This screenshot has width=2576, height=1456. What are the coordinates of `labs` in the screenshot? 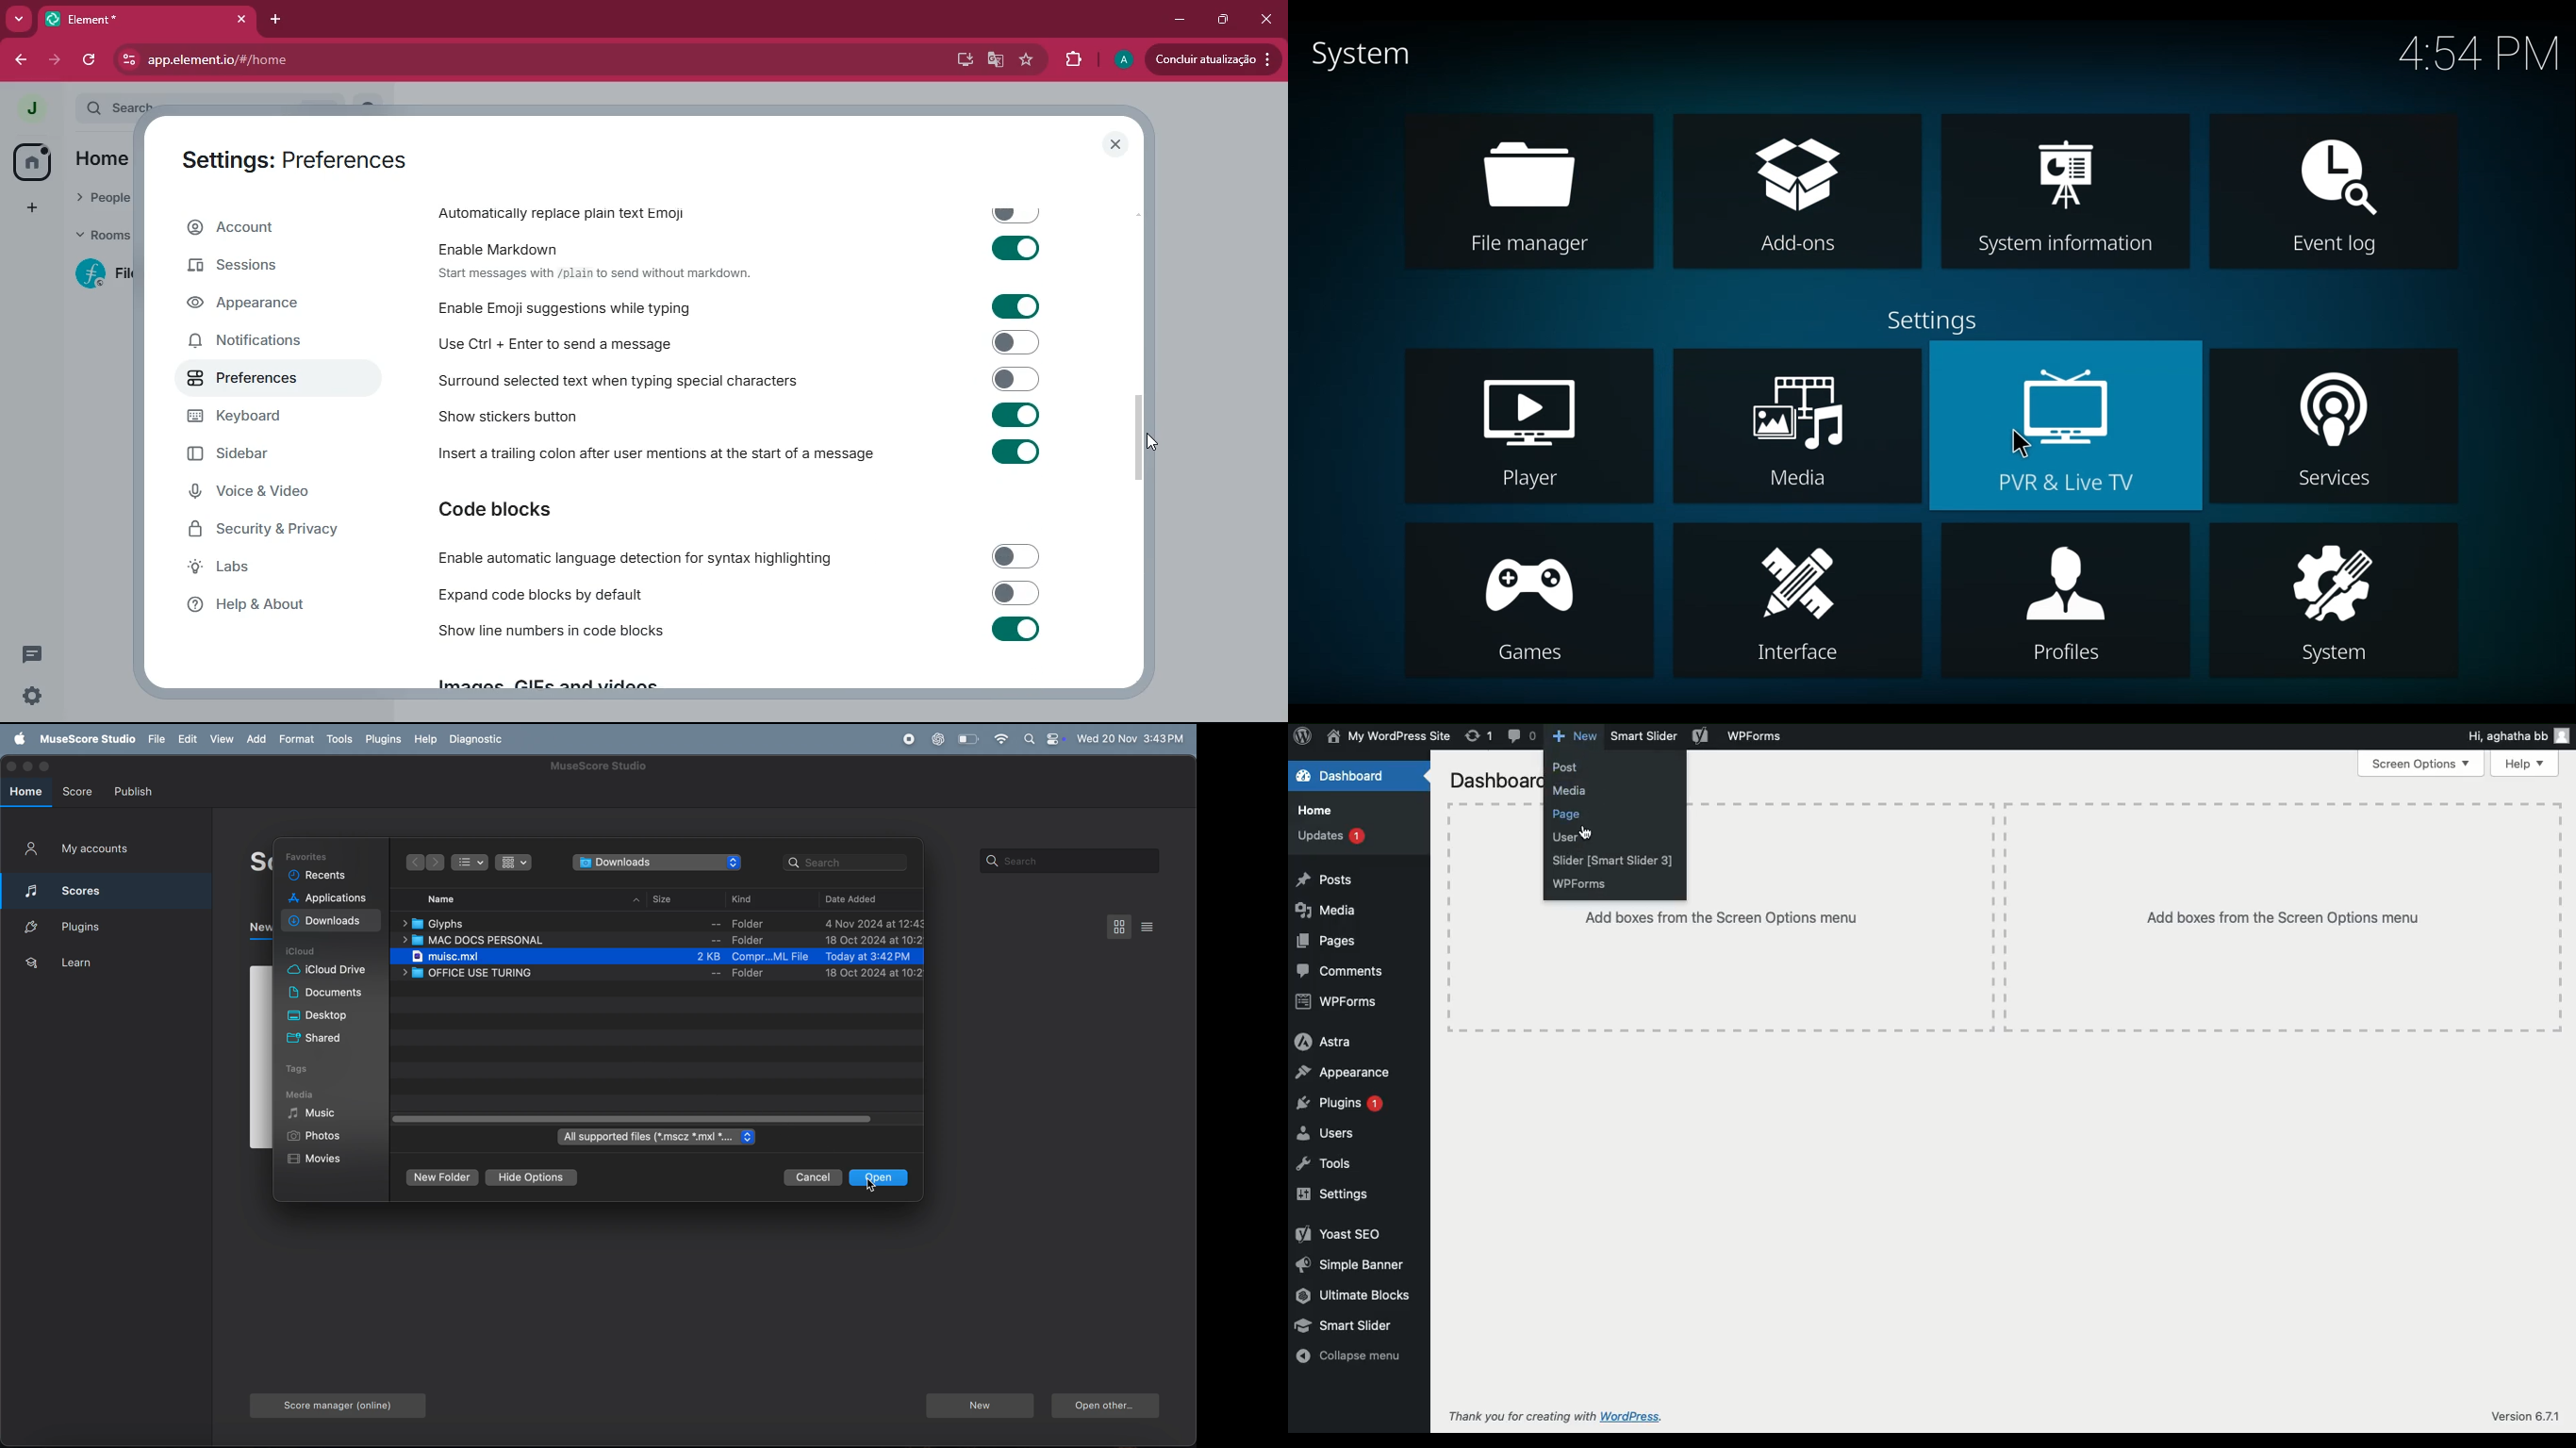 It's located at (272, 570).